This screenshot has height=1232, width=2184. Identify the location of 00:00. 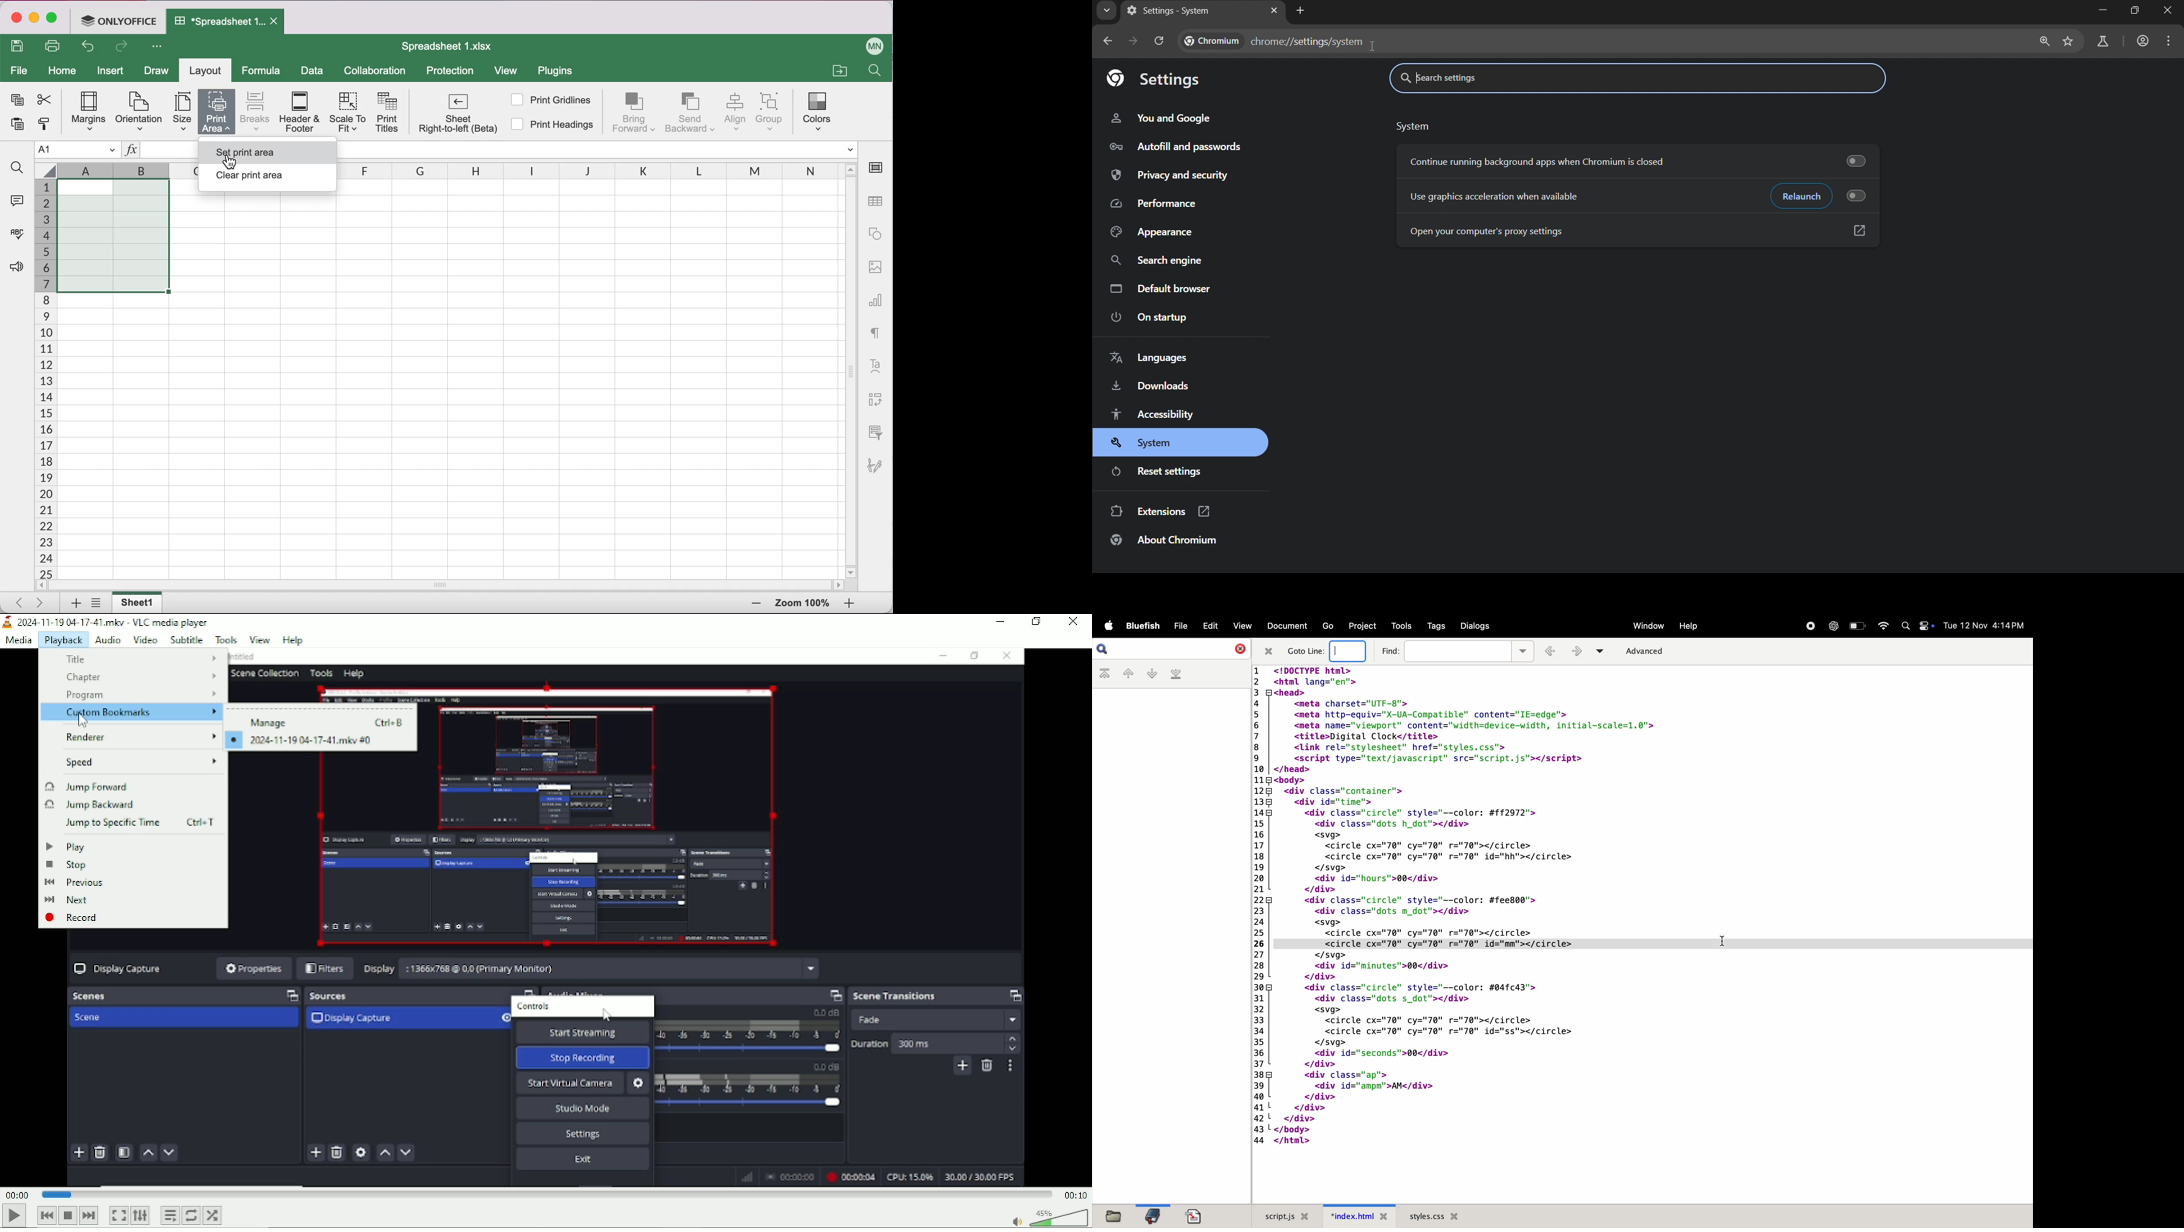
(18, 1195).